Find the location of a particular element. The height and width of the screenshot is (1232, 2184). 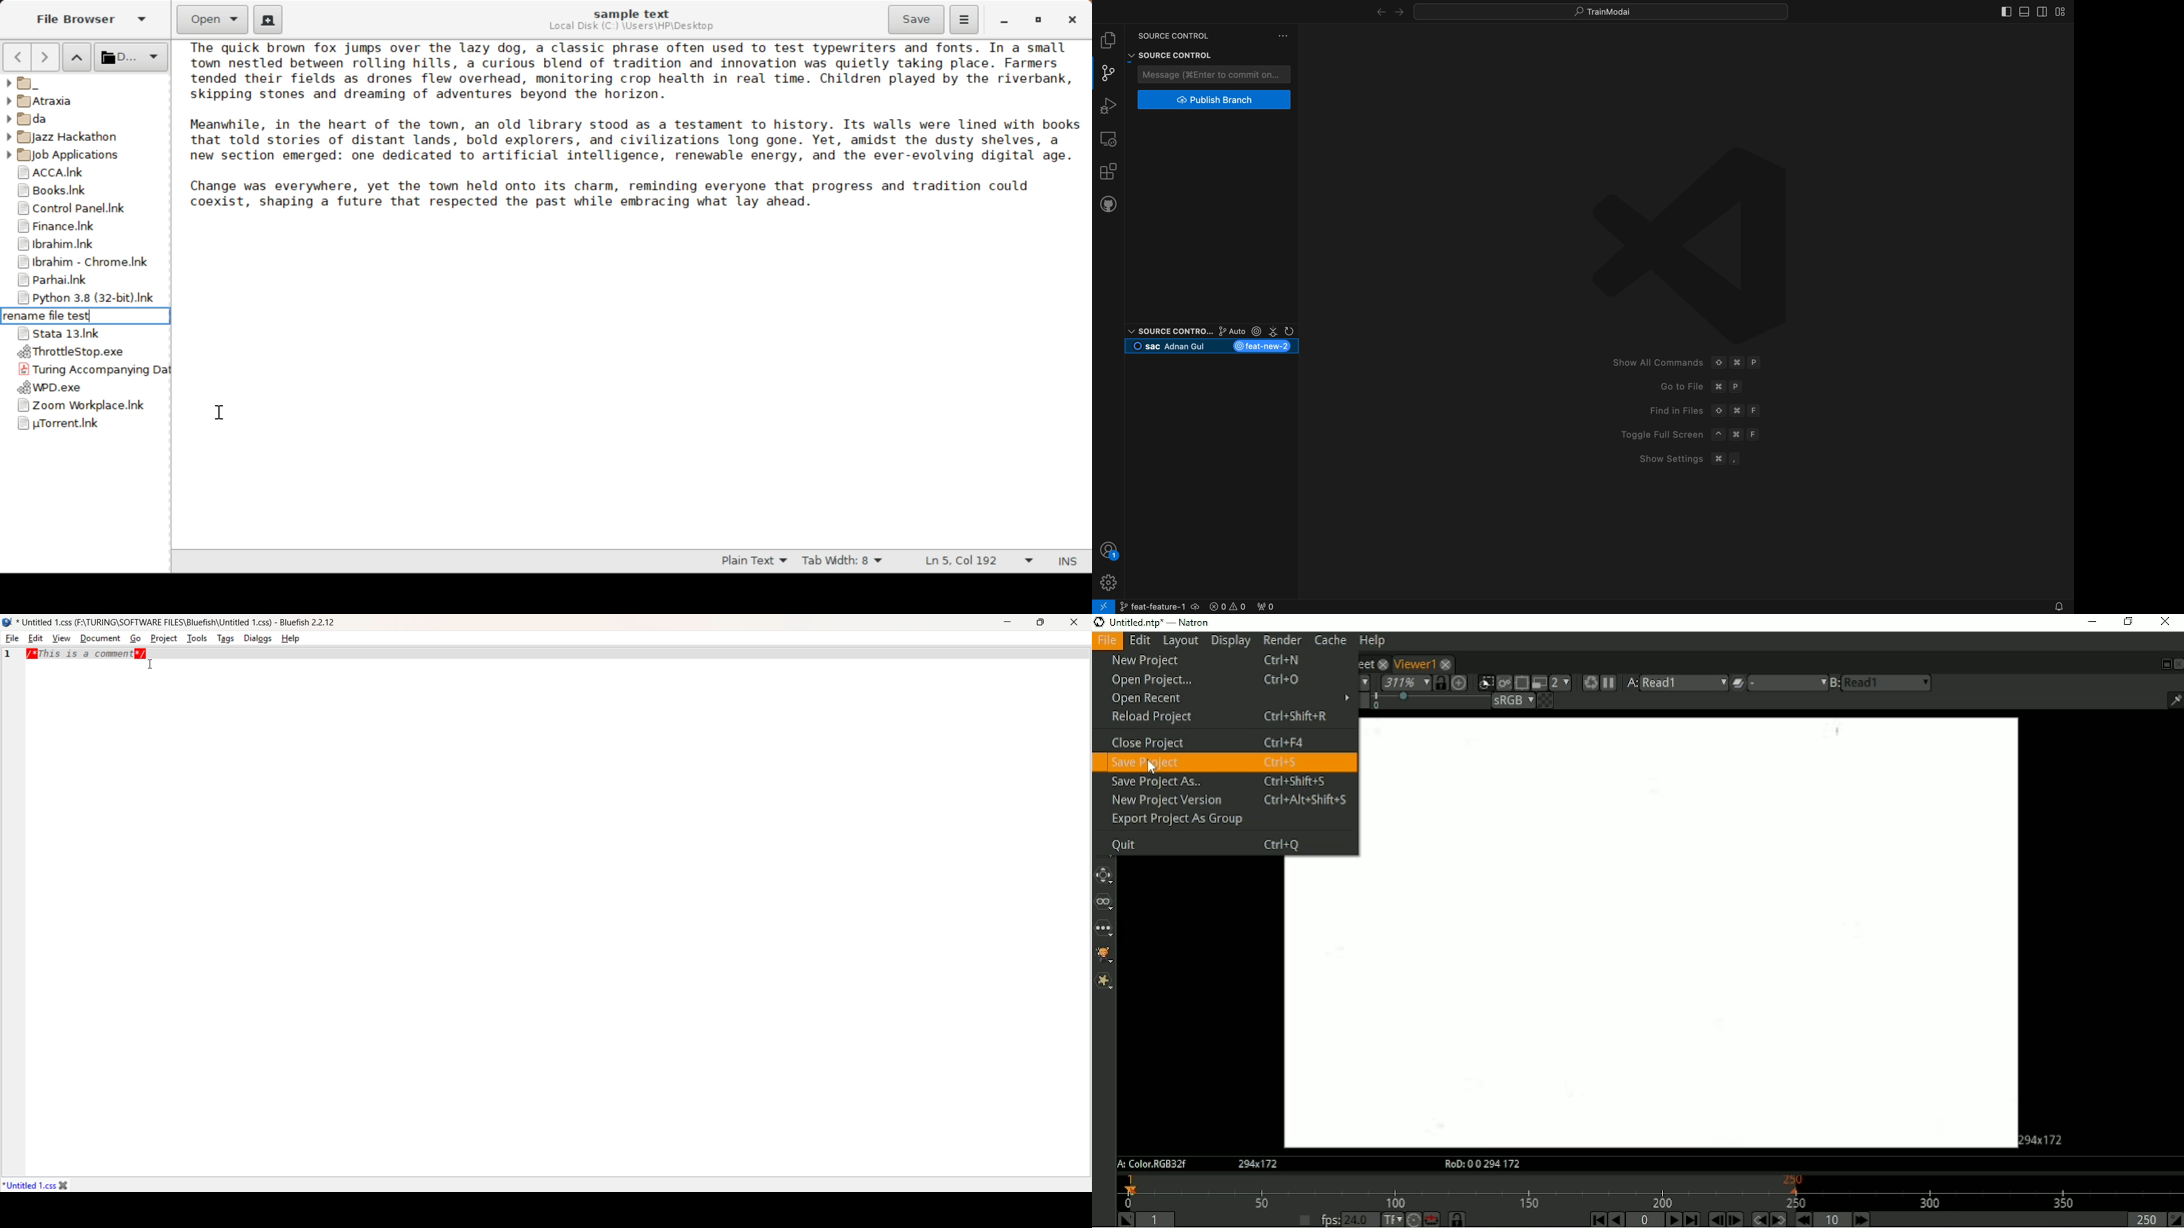

Tags is located at coordinates (227, 638).